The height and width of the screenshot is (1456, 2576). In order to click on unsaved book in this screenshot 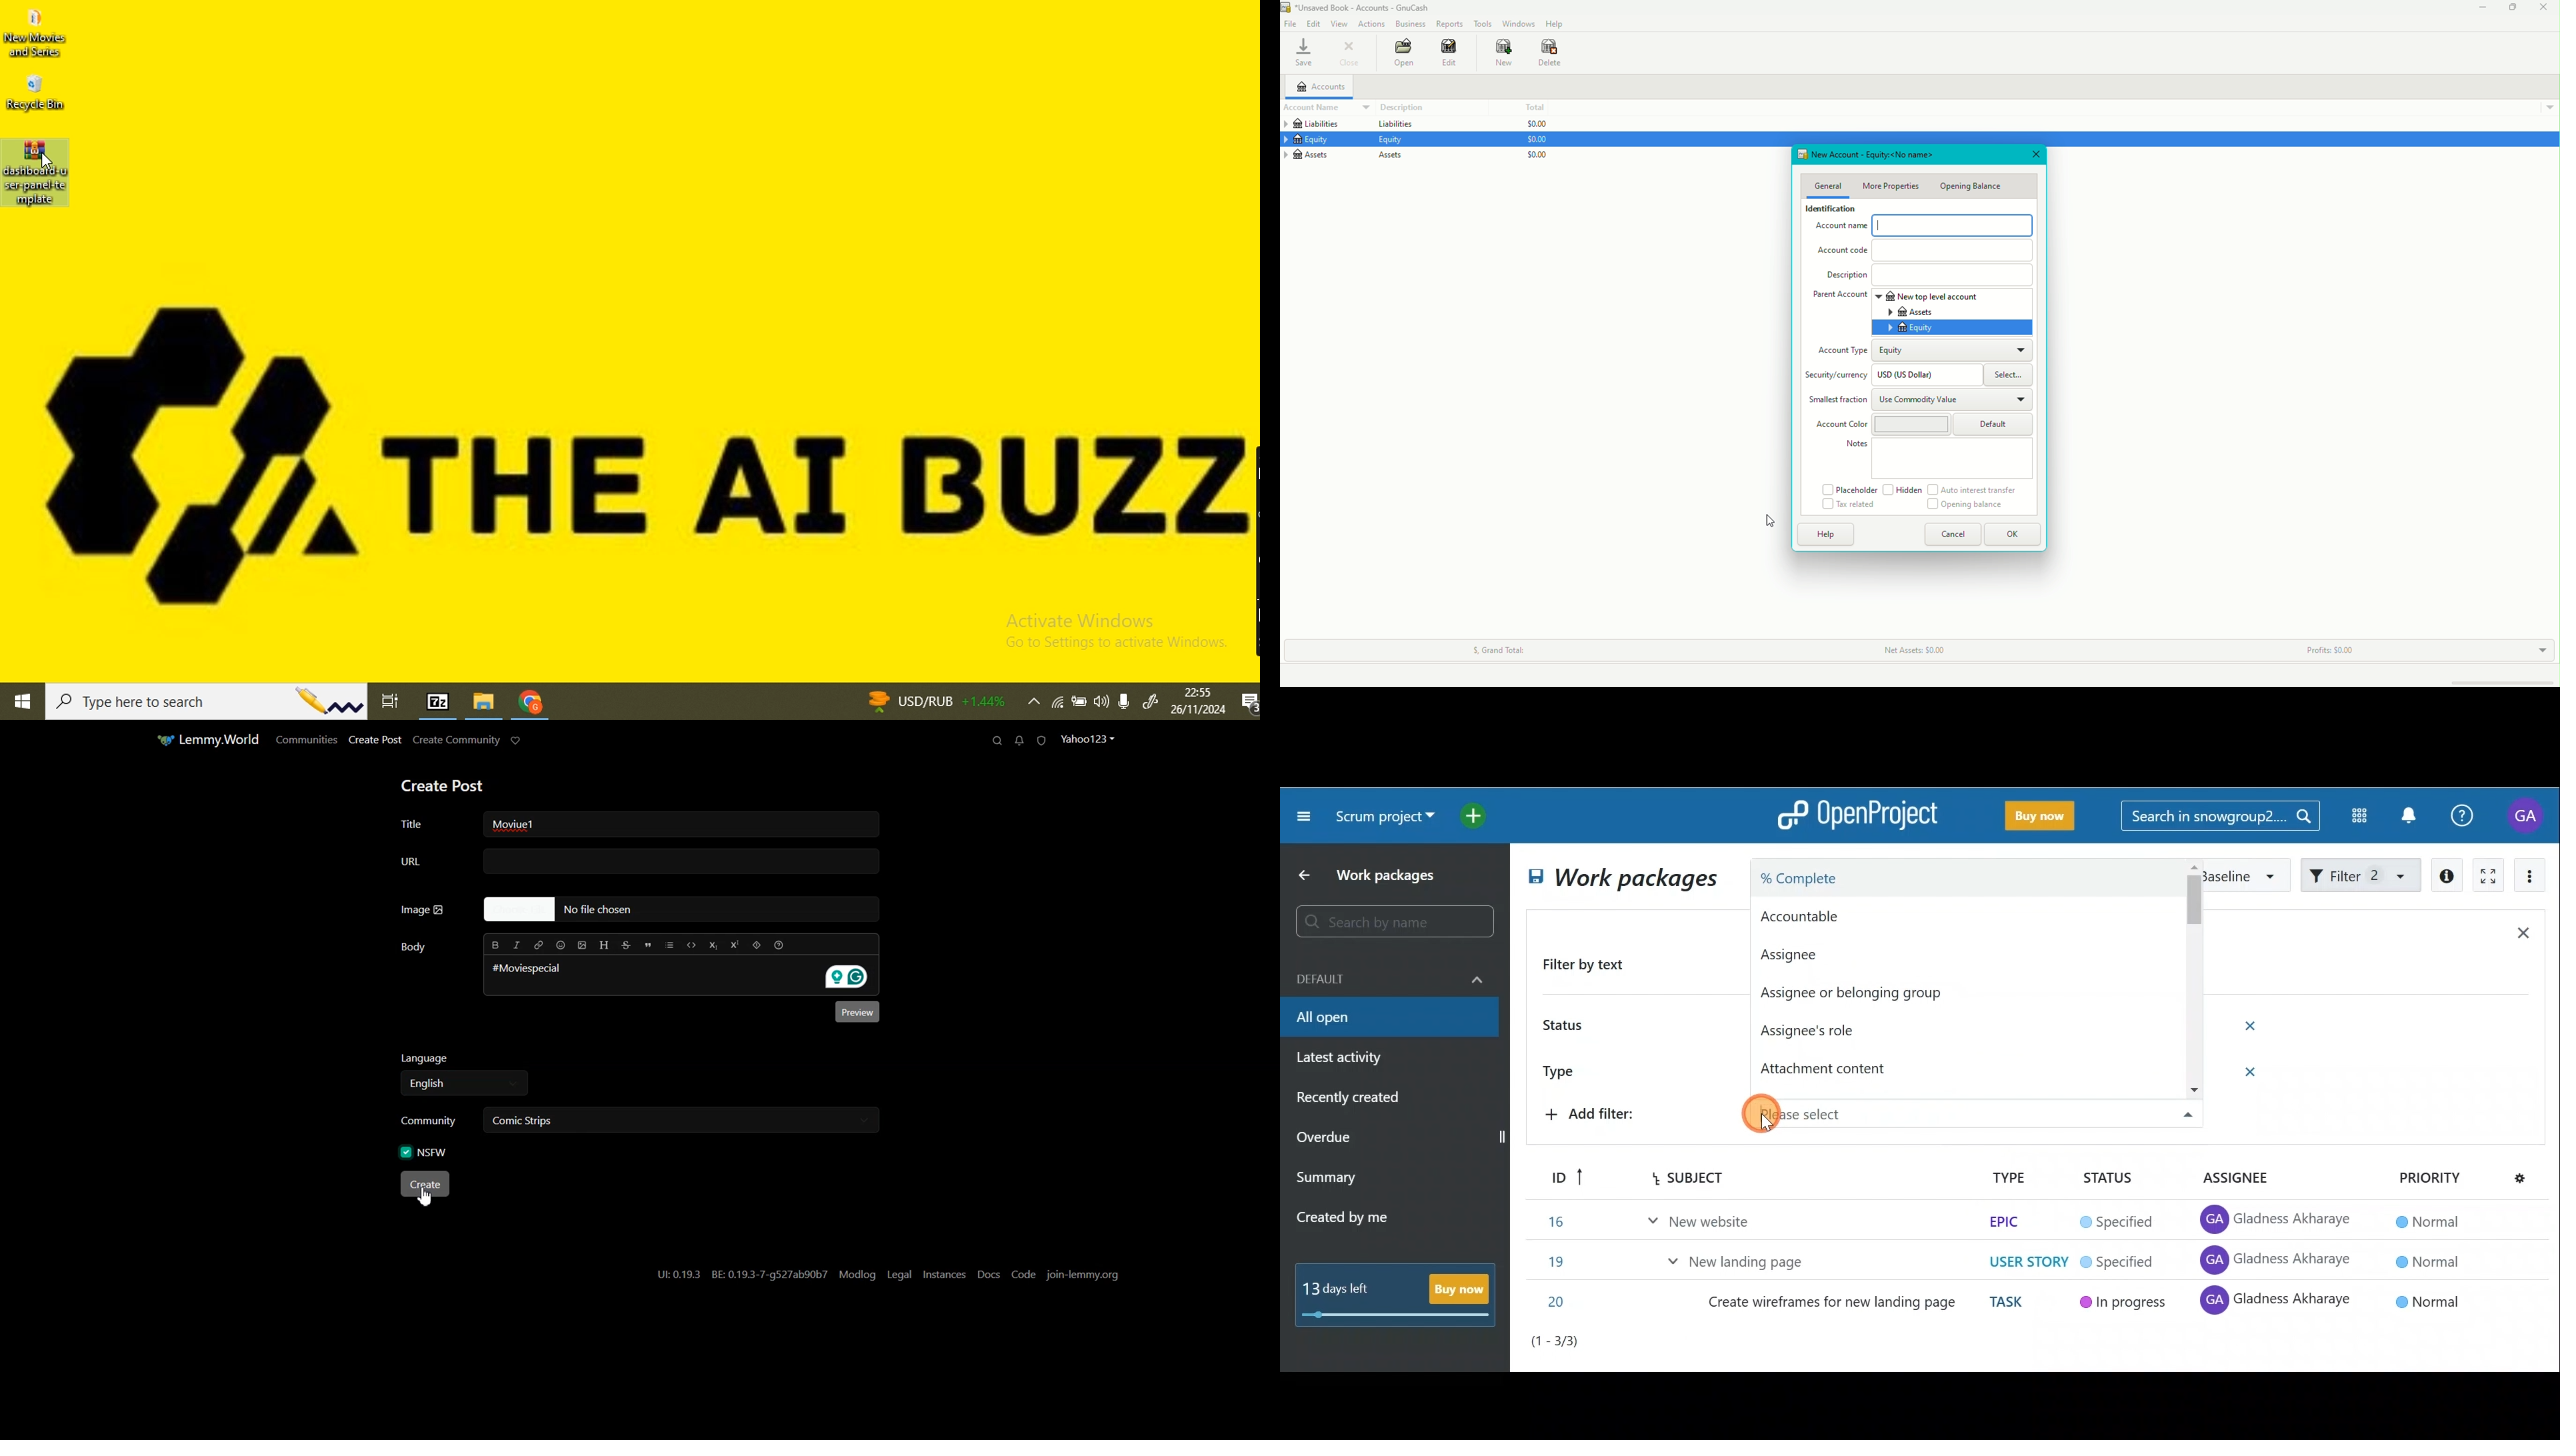, I will do `click(1361, 7)`.